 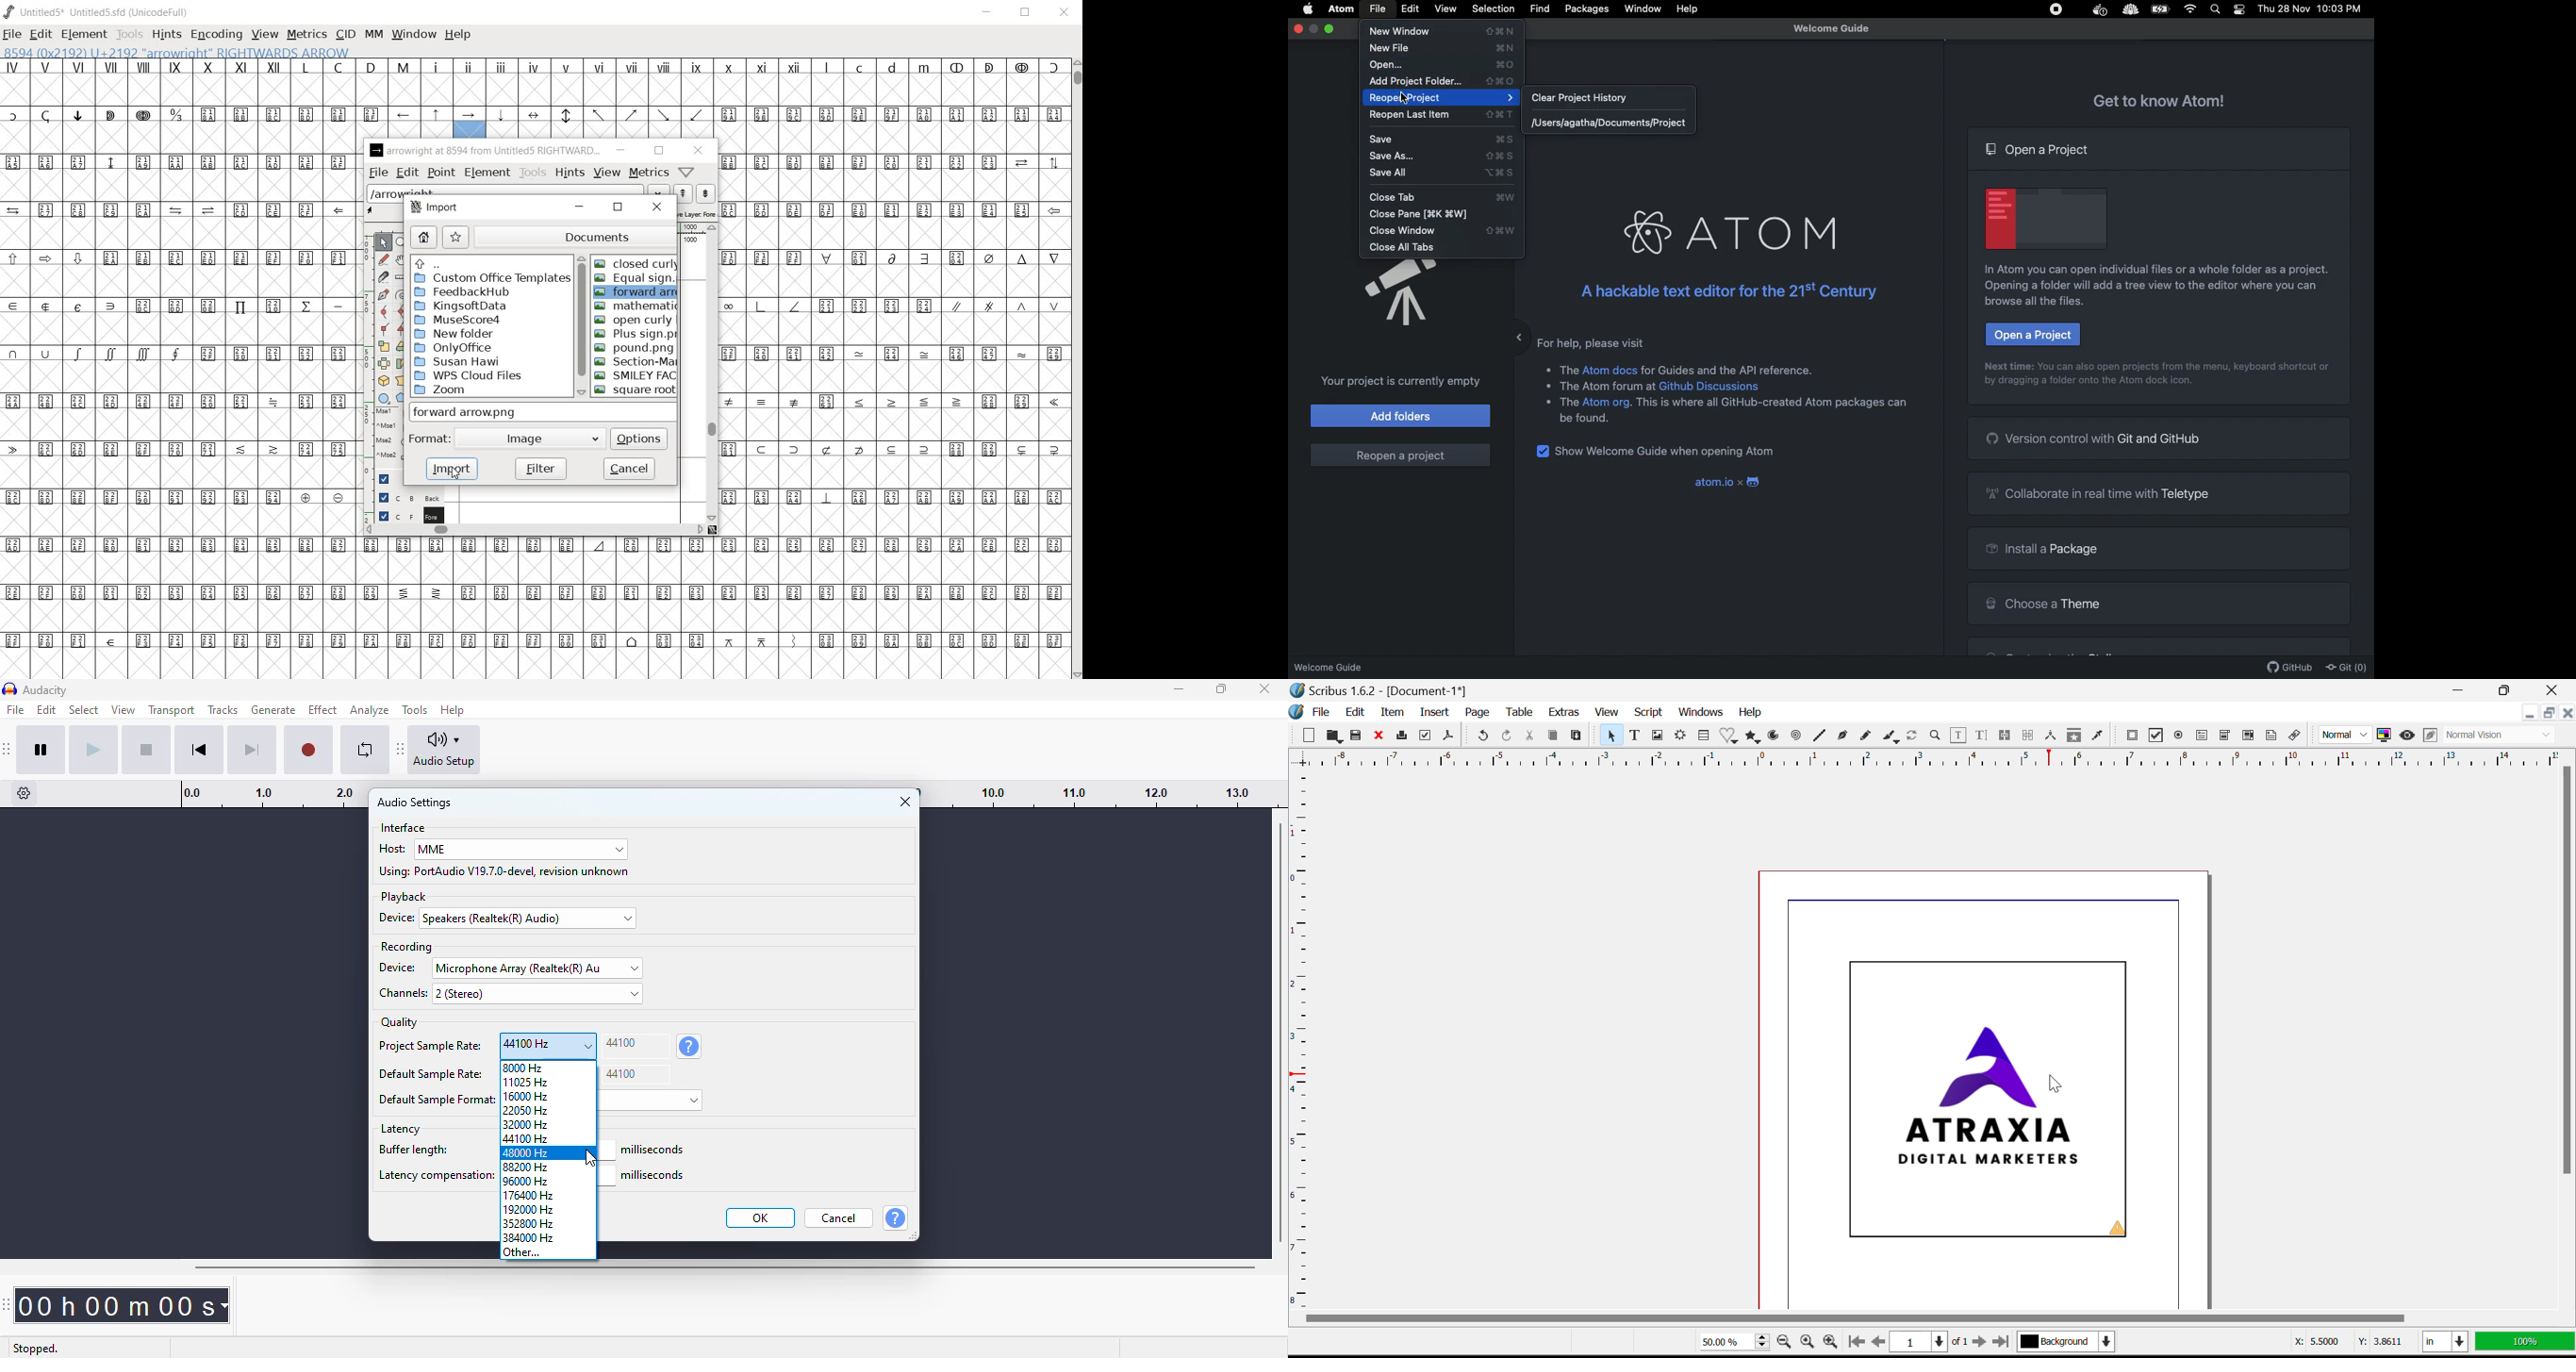 What do you see at coordinates (1731, 737) in the screenshot?
I see `Special Shapes` at bounding box center [1731, 737].